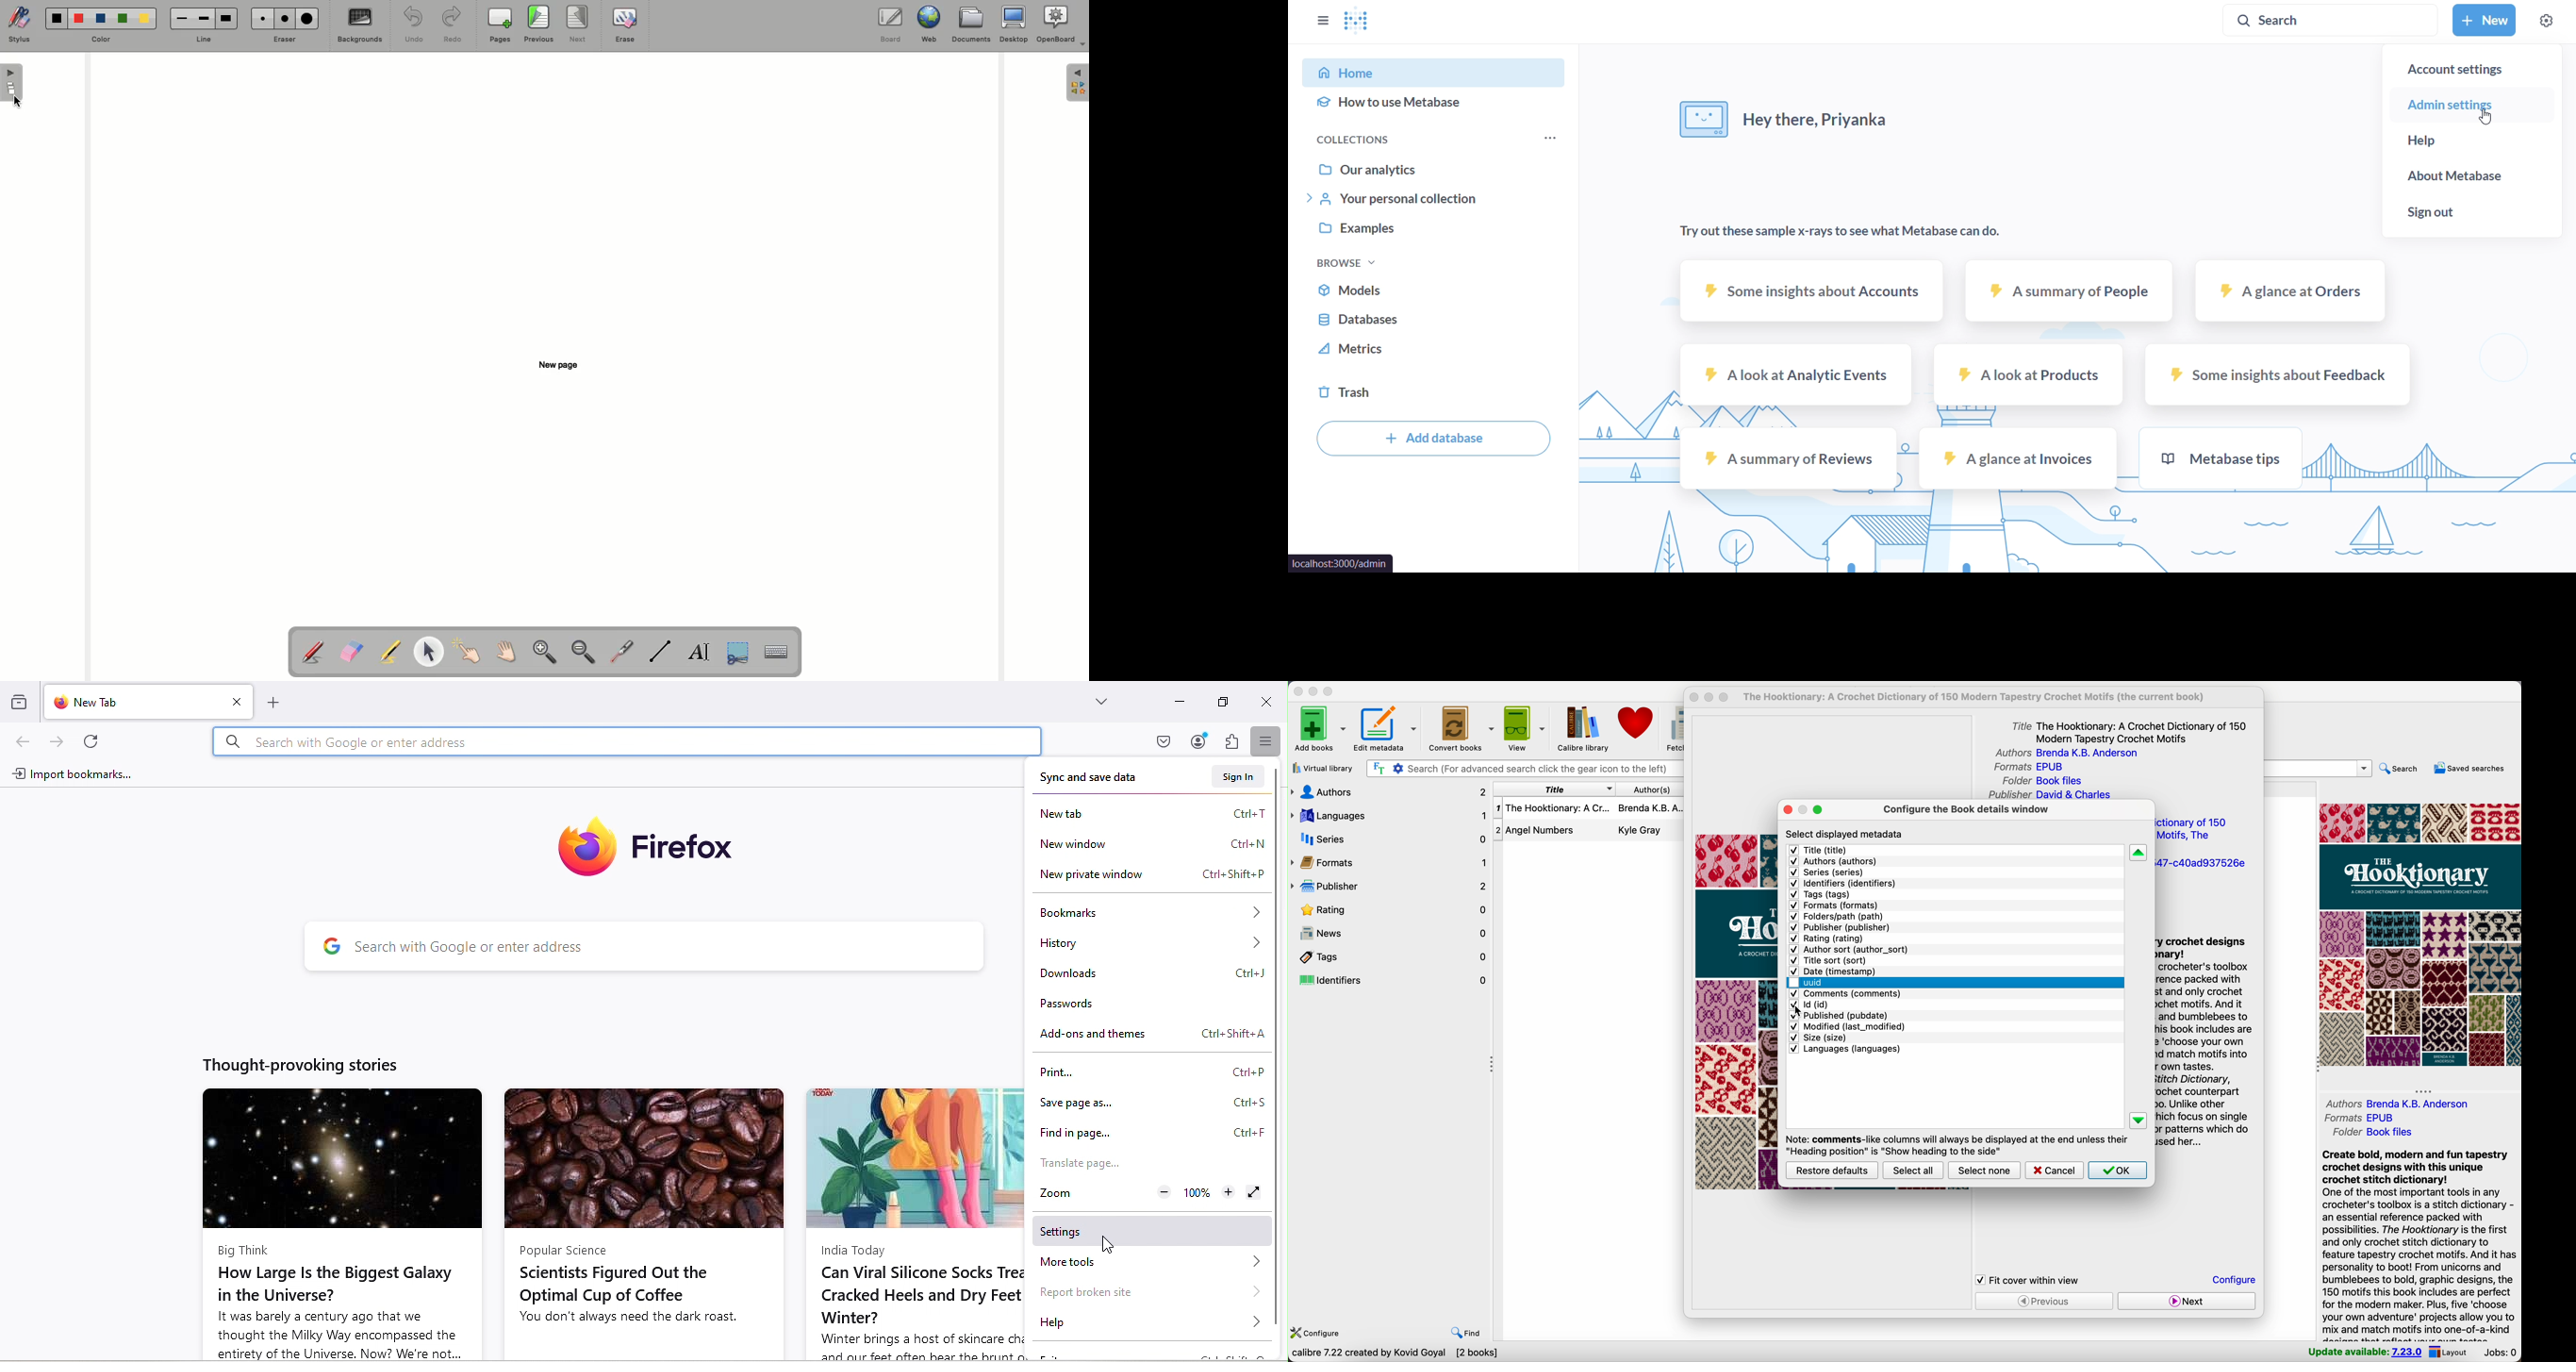  Describe the element at coordinates (1315, 1334) in the screenshot. I see `configure` at that location.